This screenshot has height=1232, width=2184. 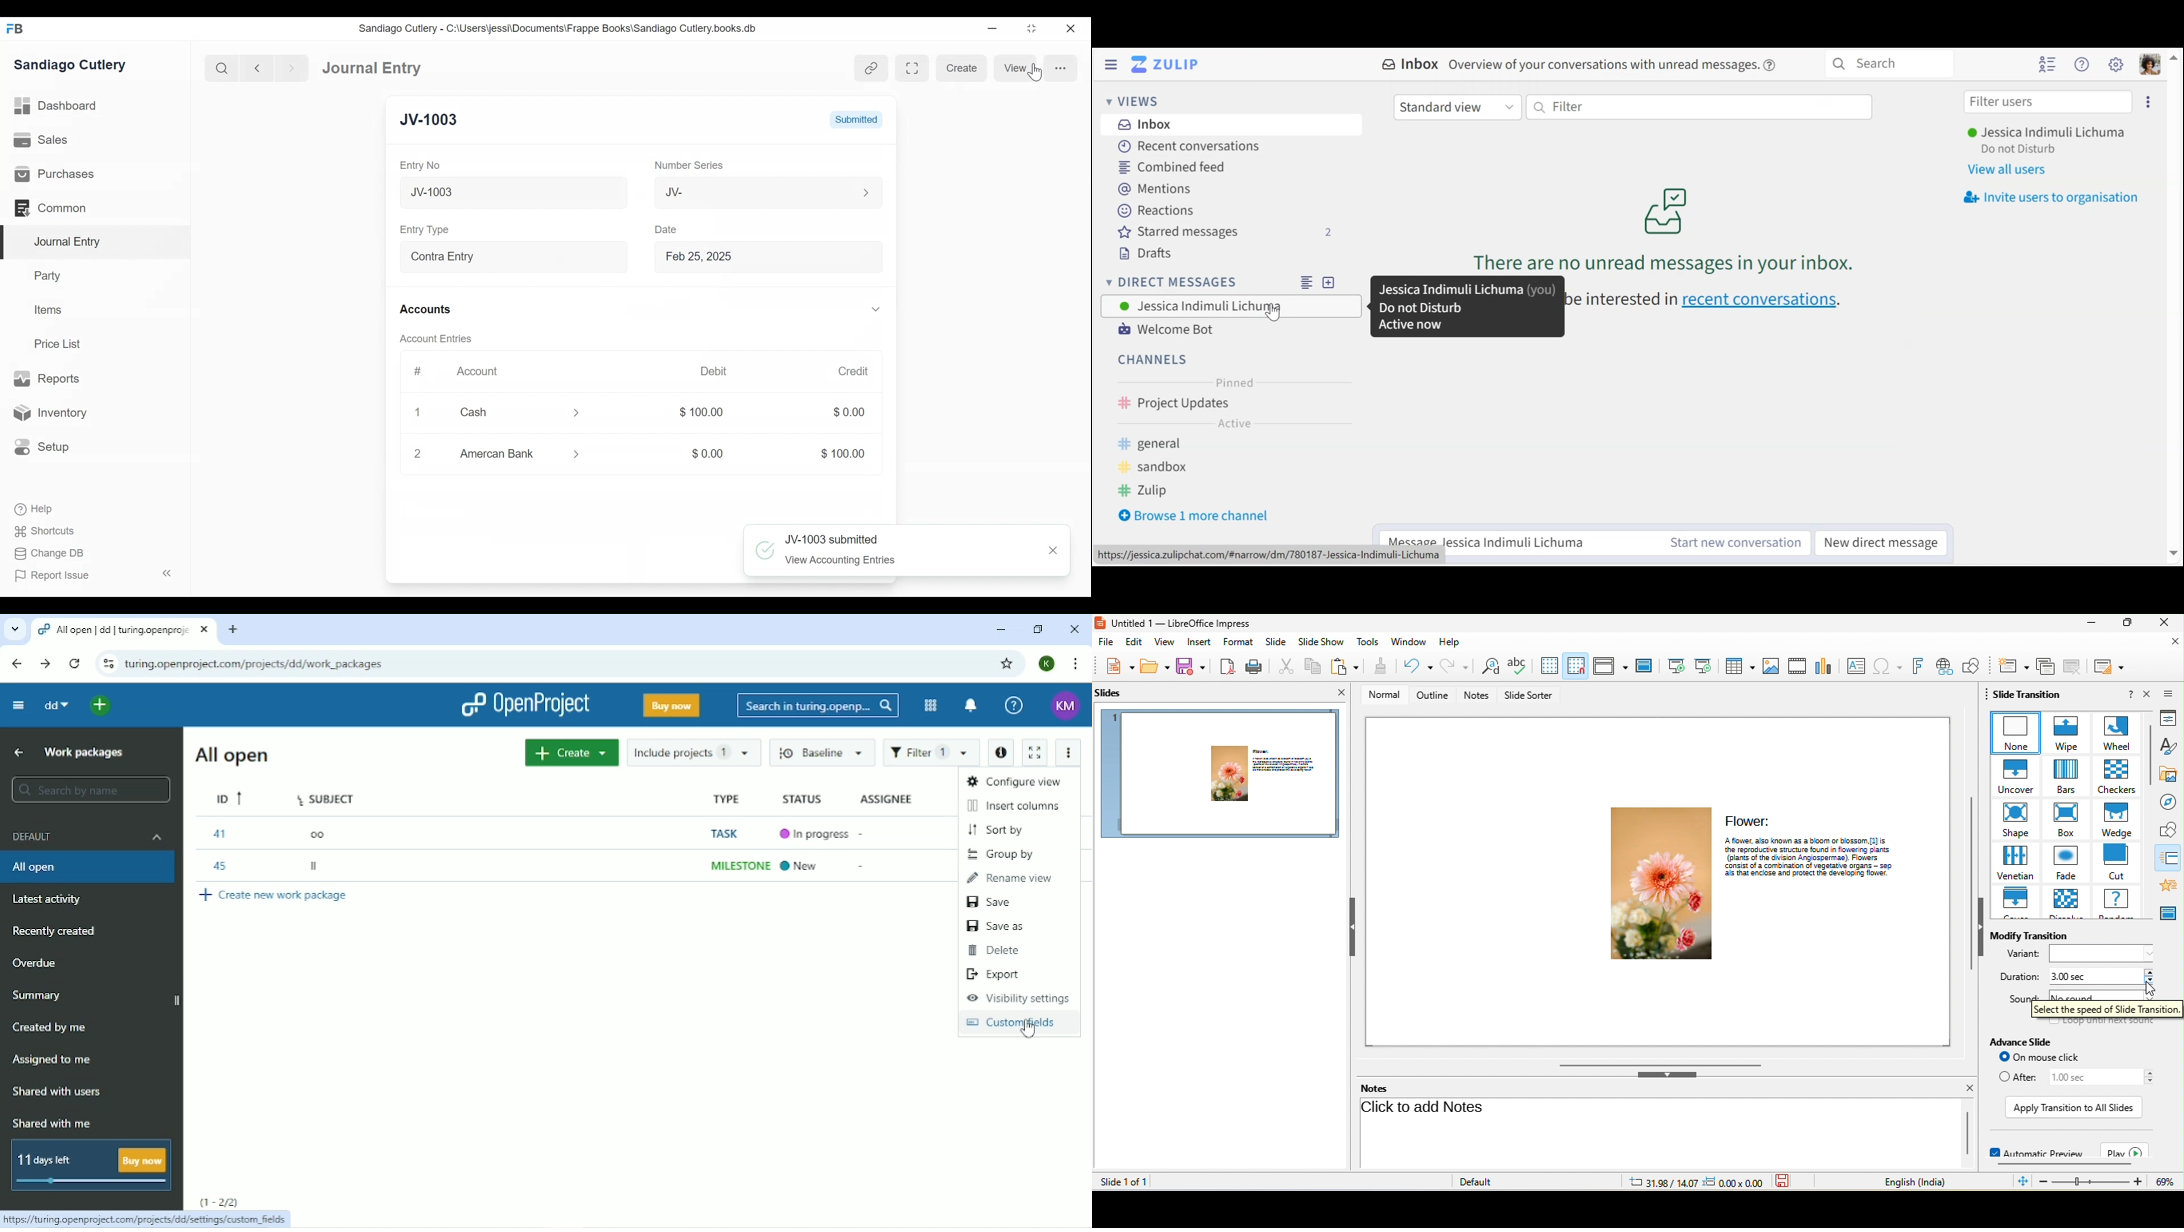 I want to click on Expand, so click(x=580, y=454).